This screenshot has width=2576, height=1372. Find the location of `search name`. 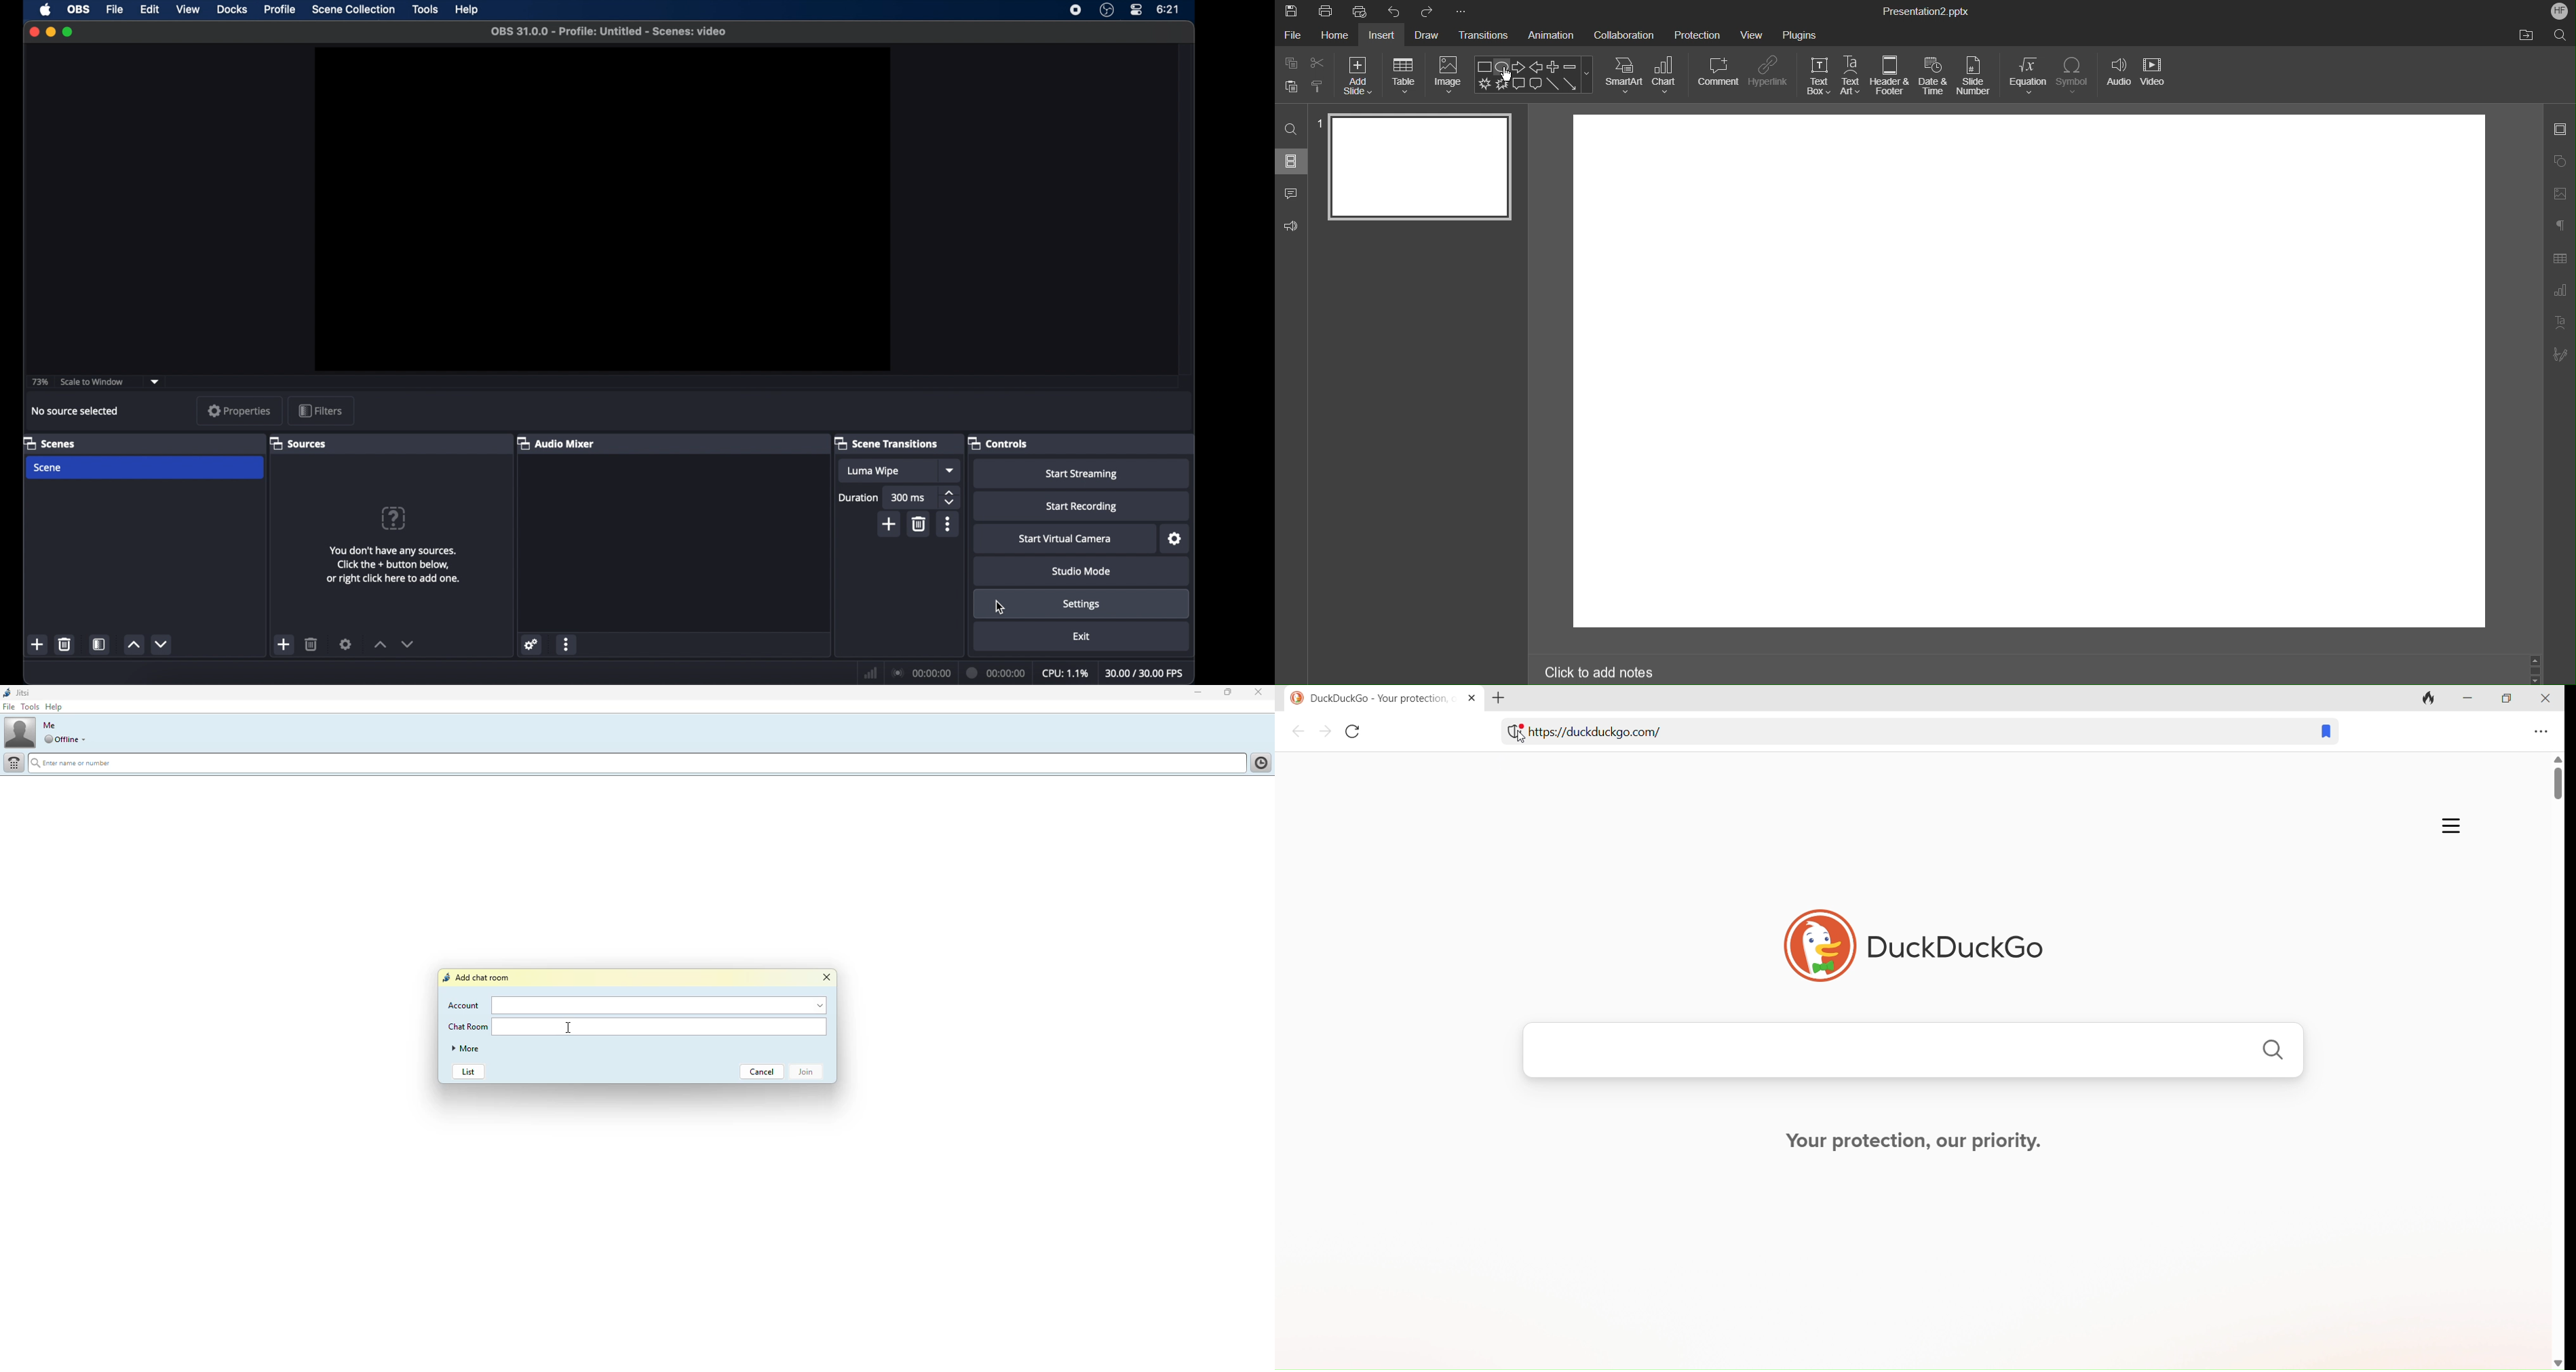

search name is located at coordinates (635, 763).